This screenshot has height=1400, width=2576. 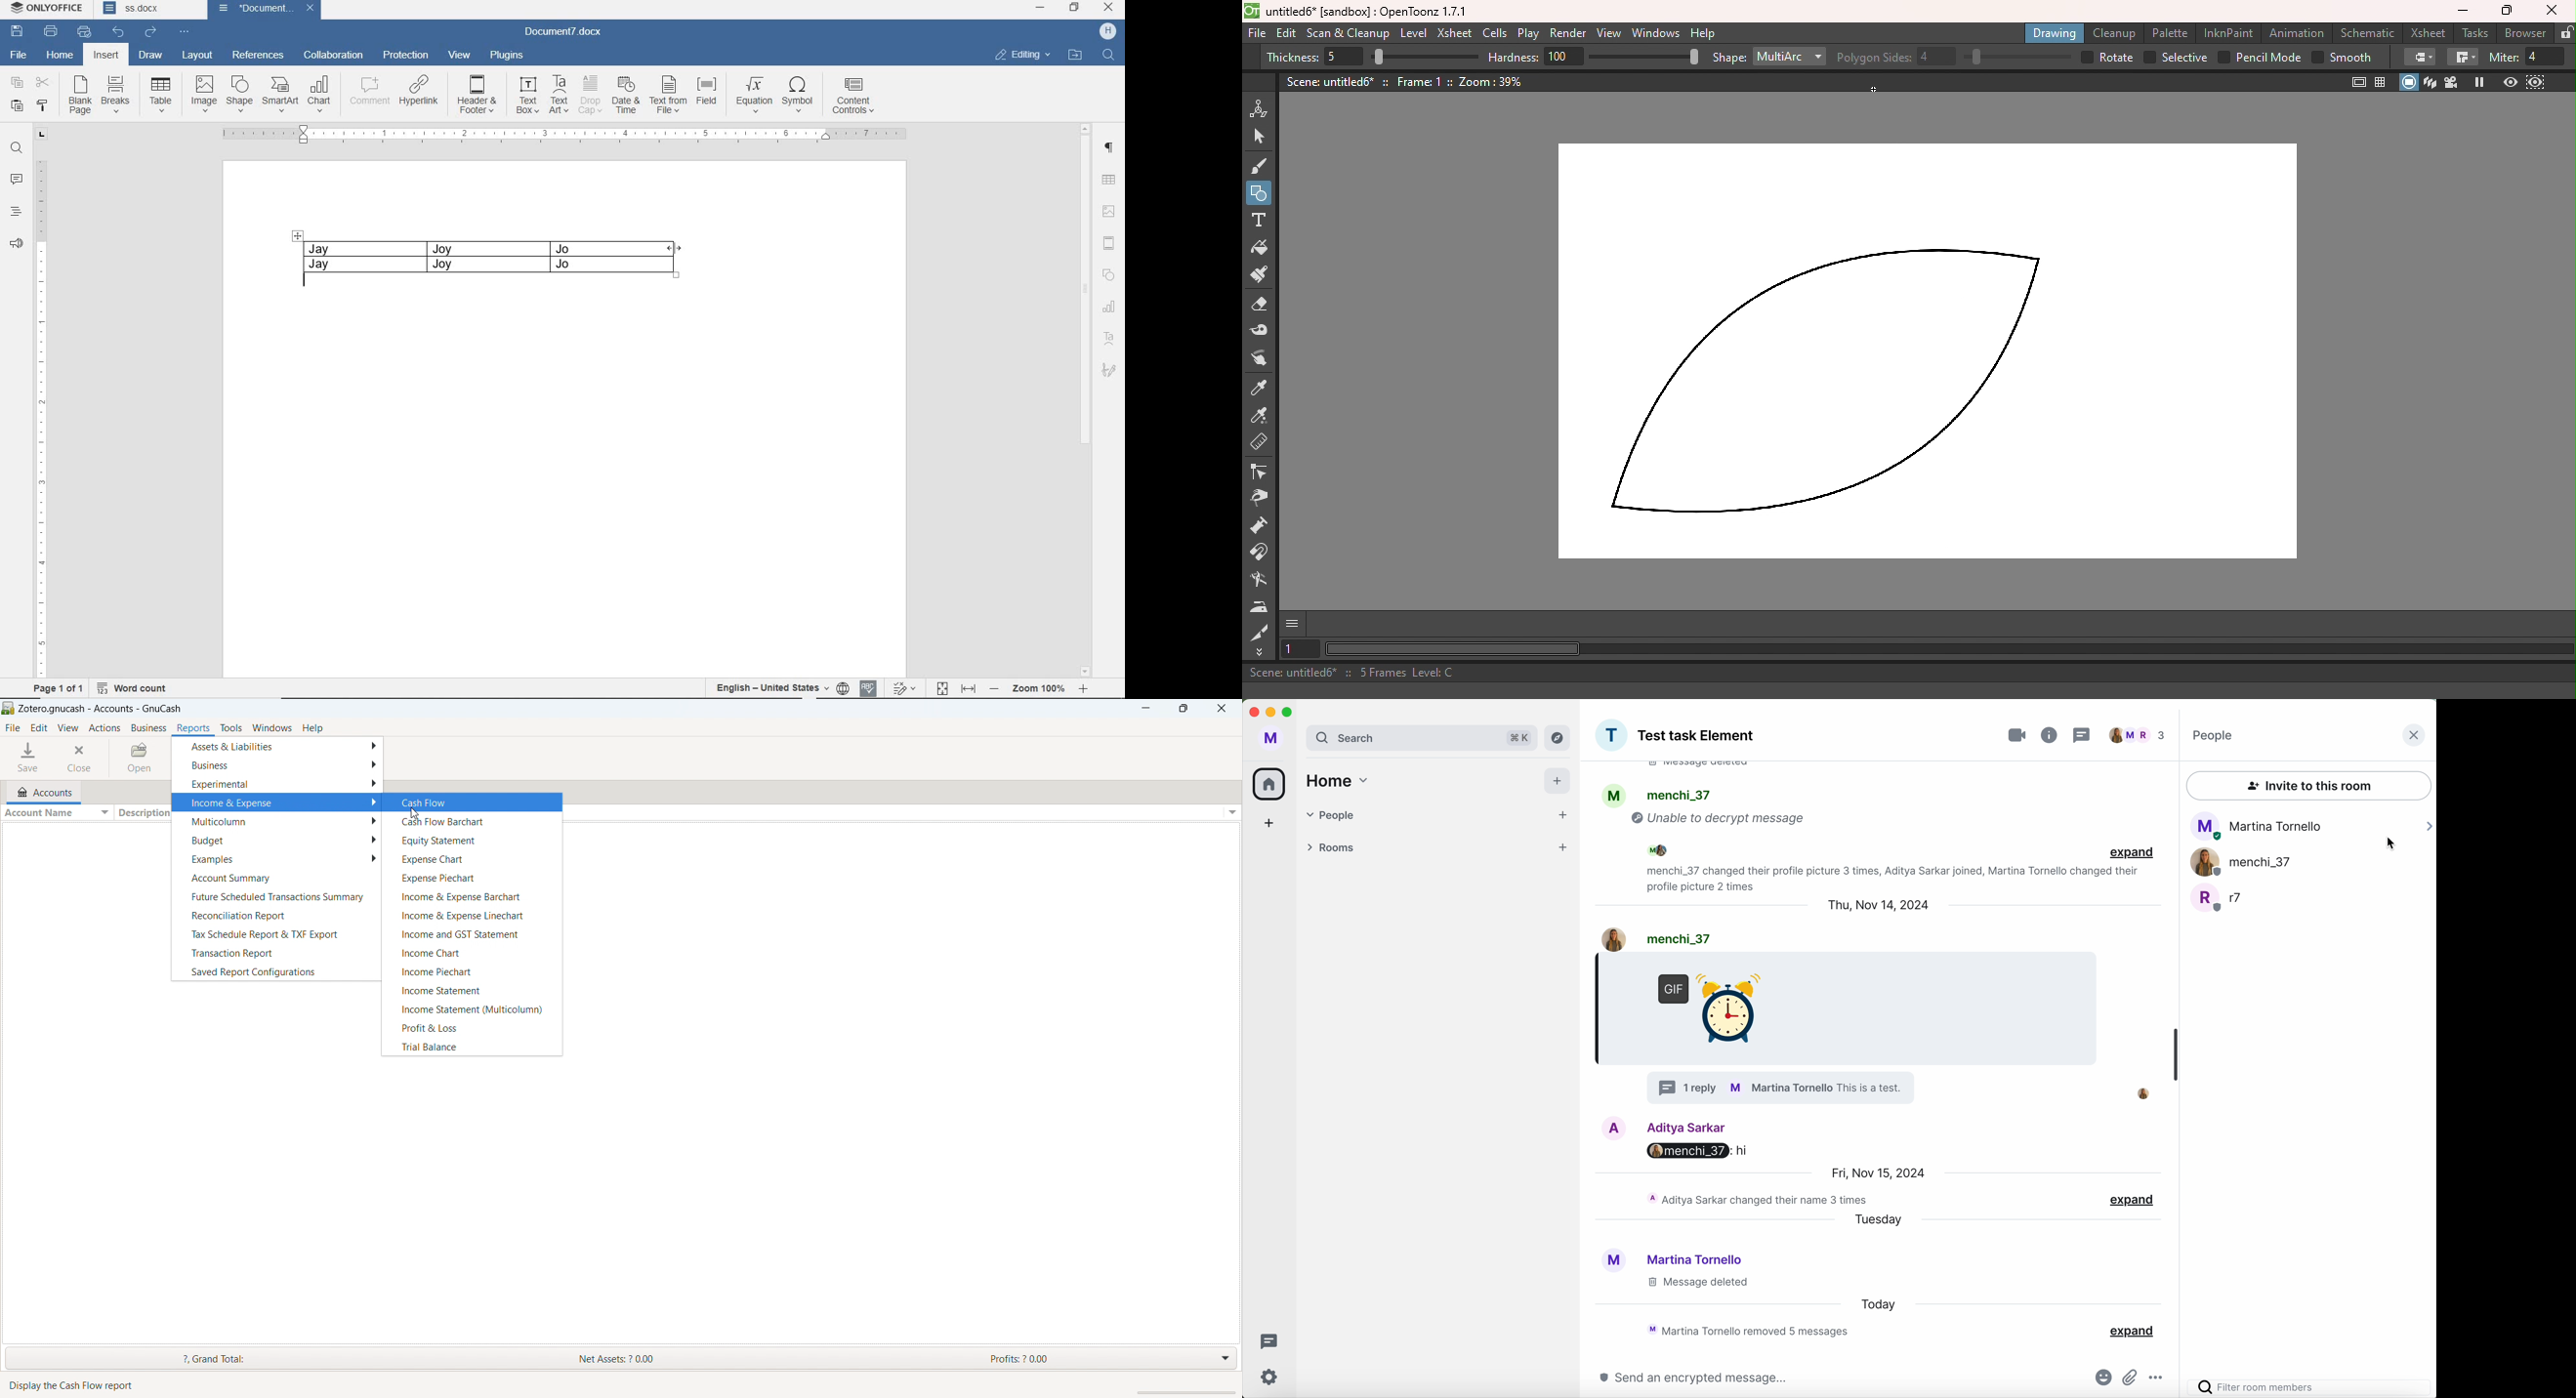 I want to click on reports, so click(x=194, y=728).